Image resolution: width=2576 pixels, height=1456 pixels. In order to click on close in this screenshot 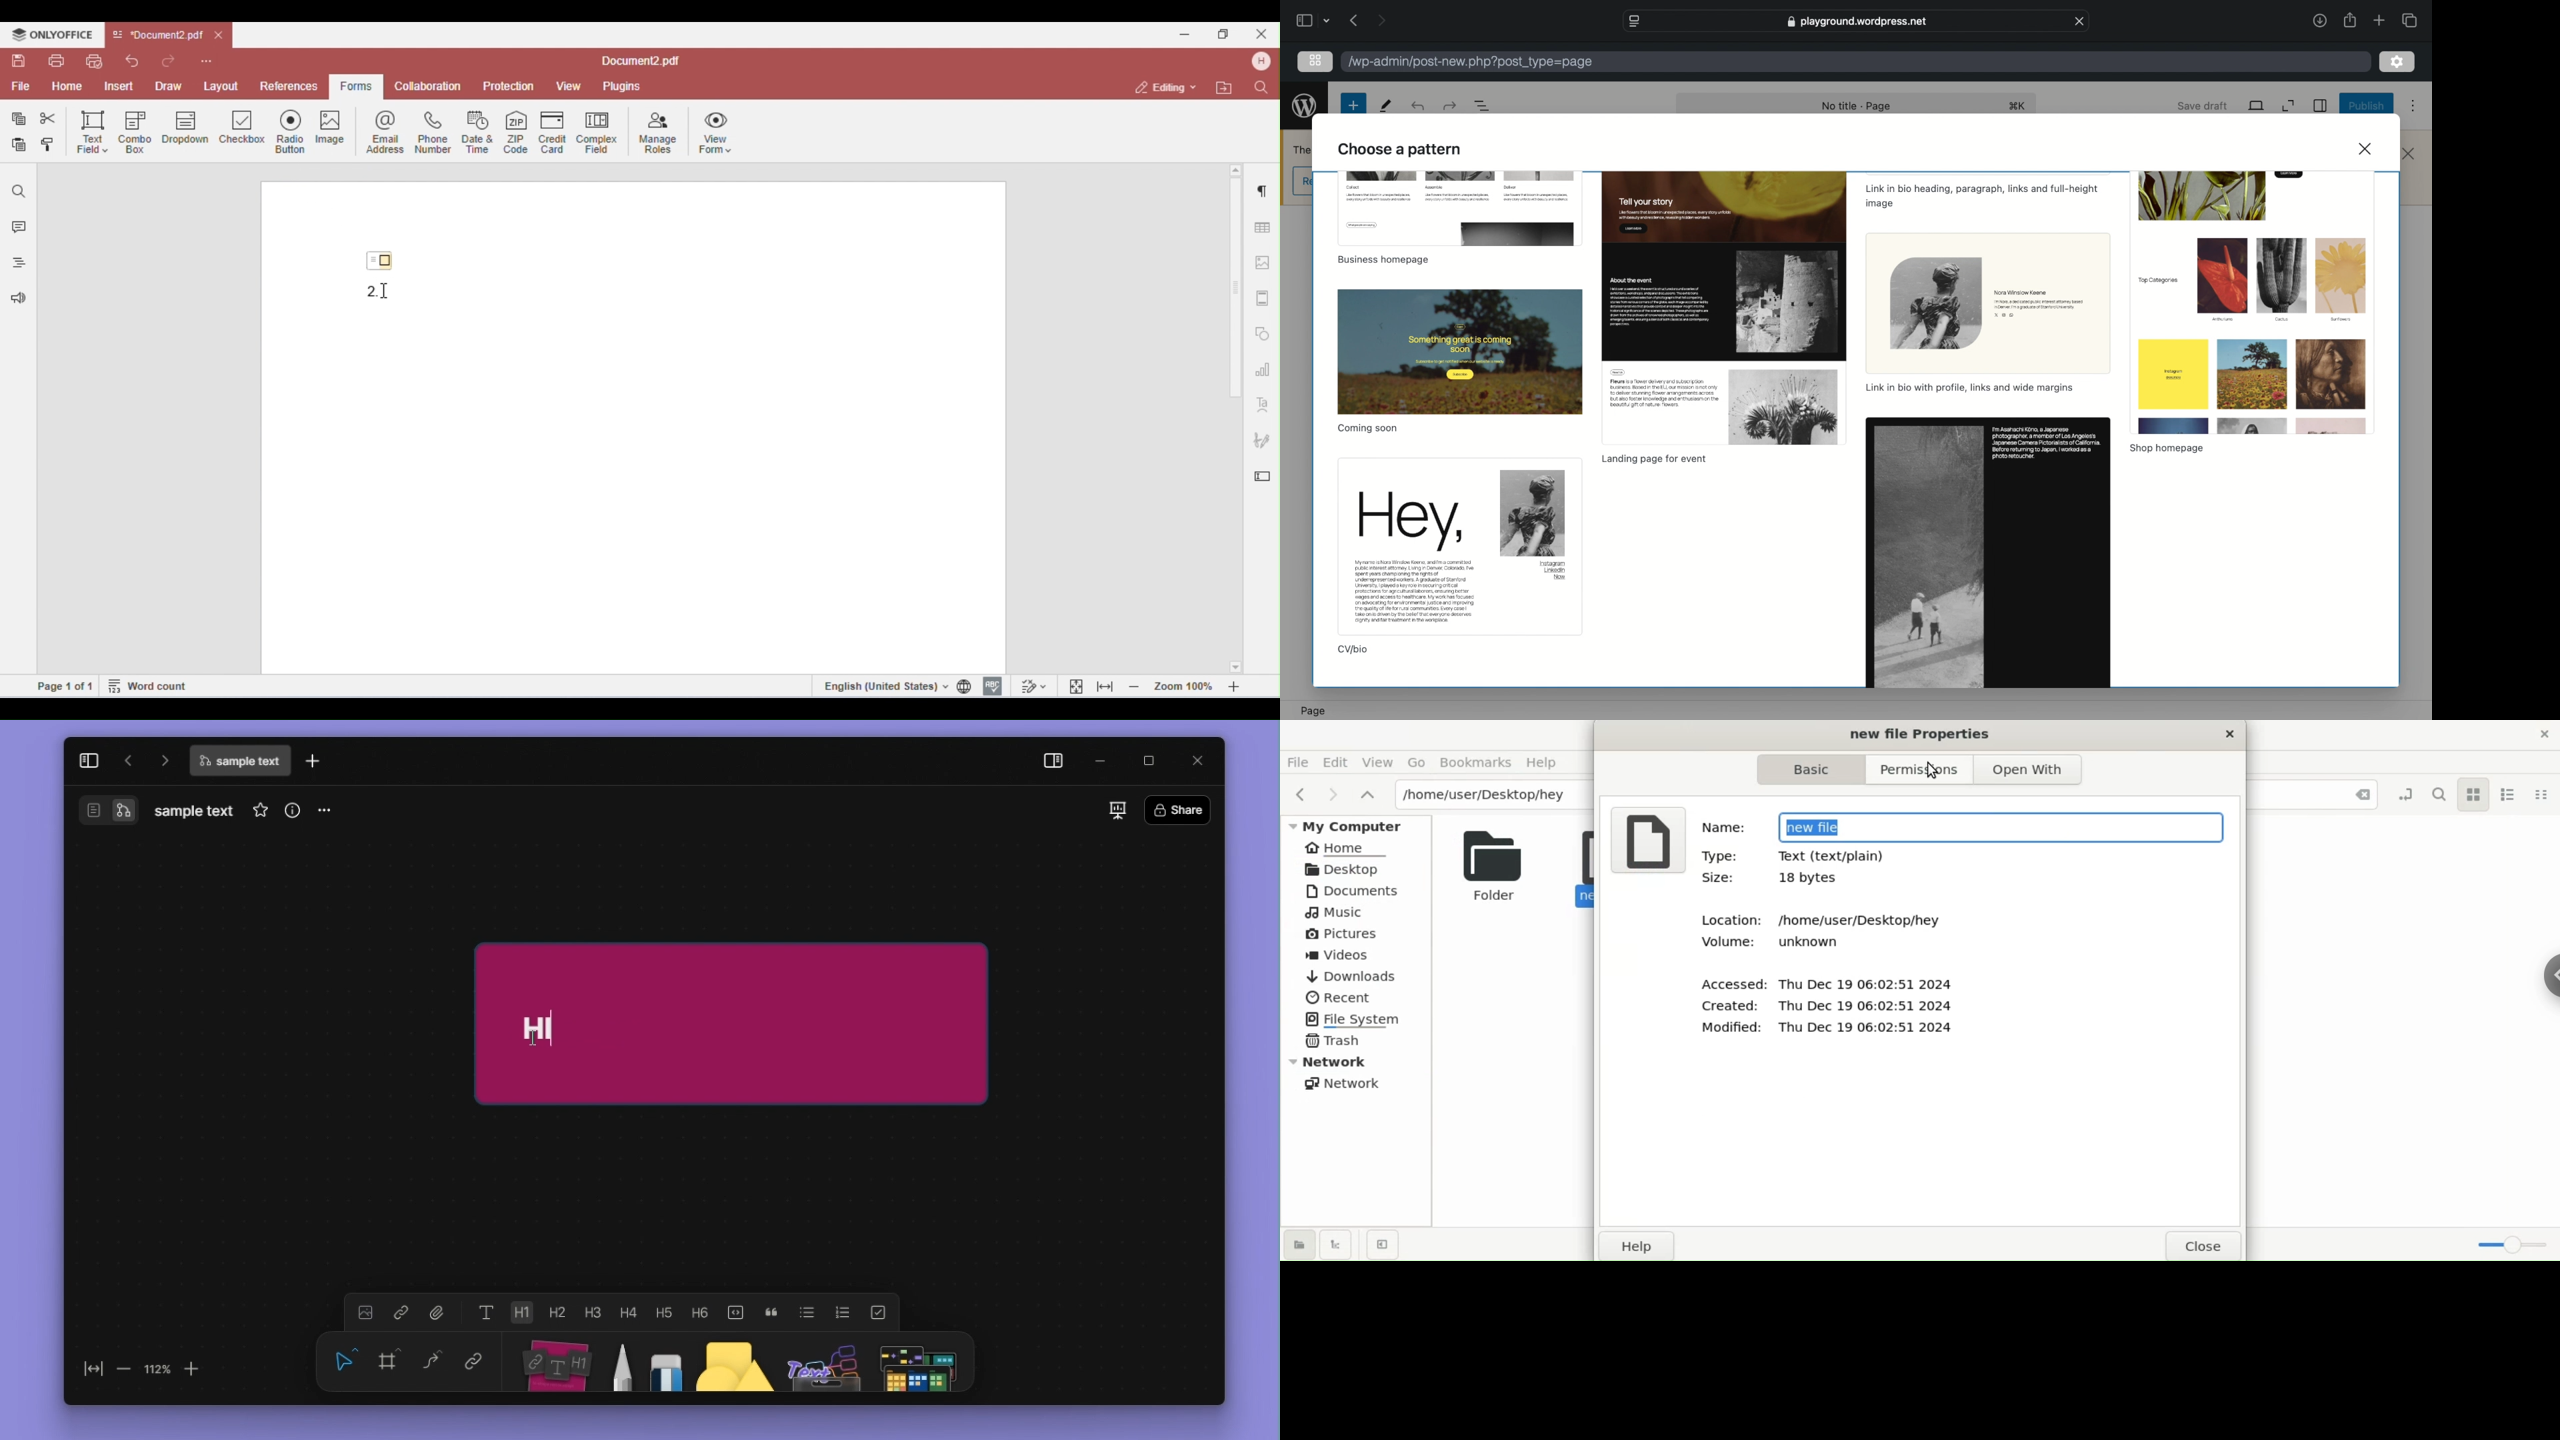, I will do `click(1197, 761)`.